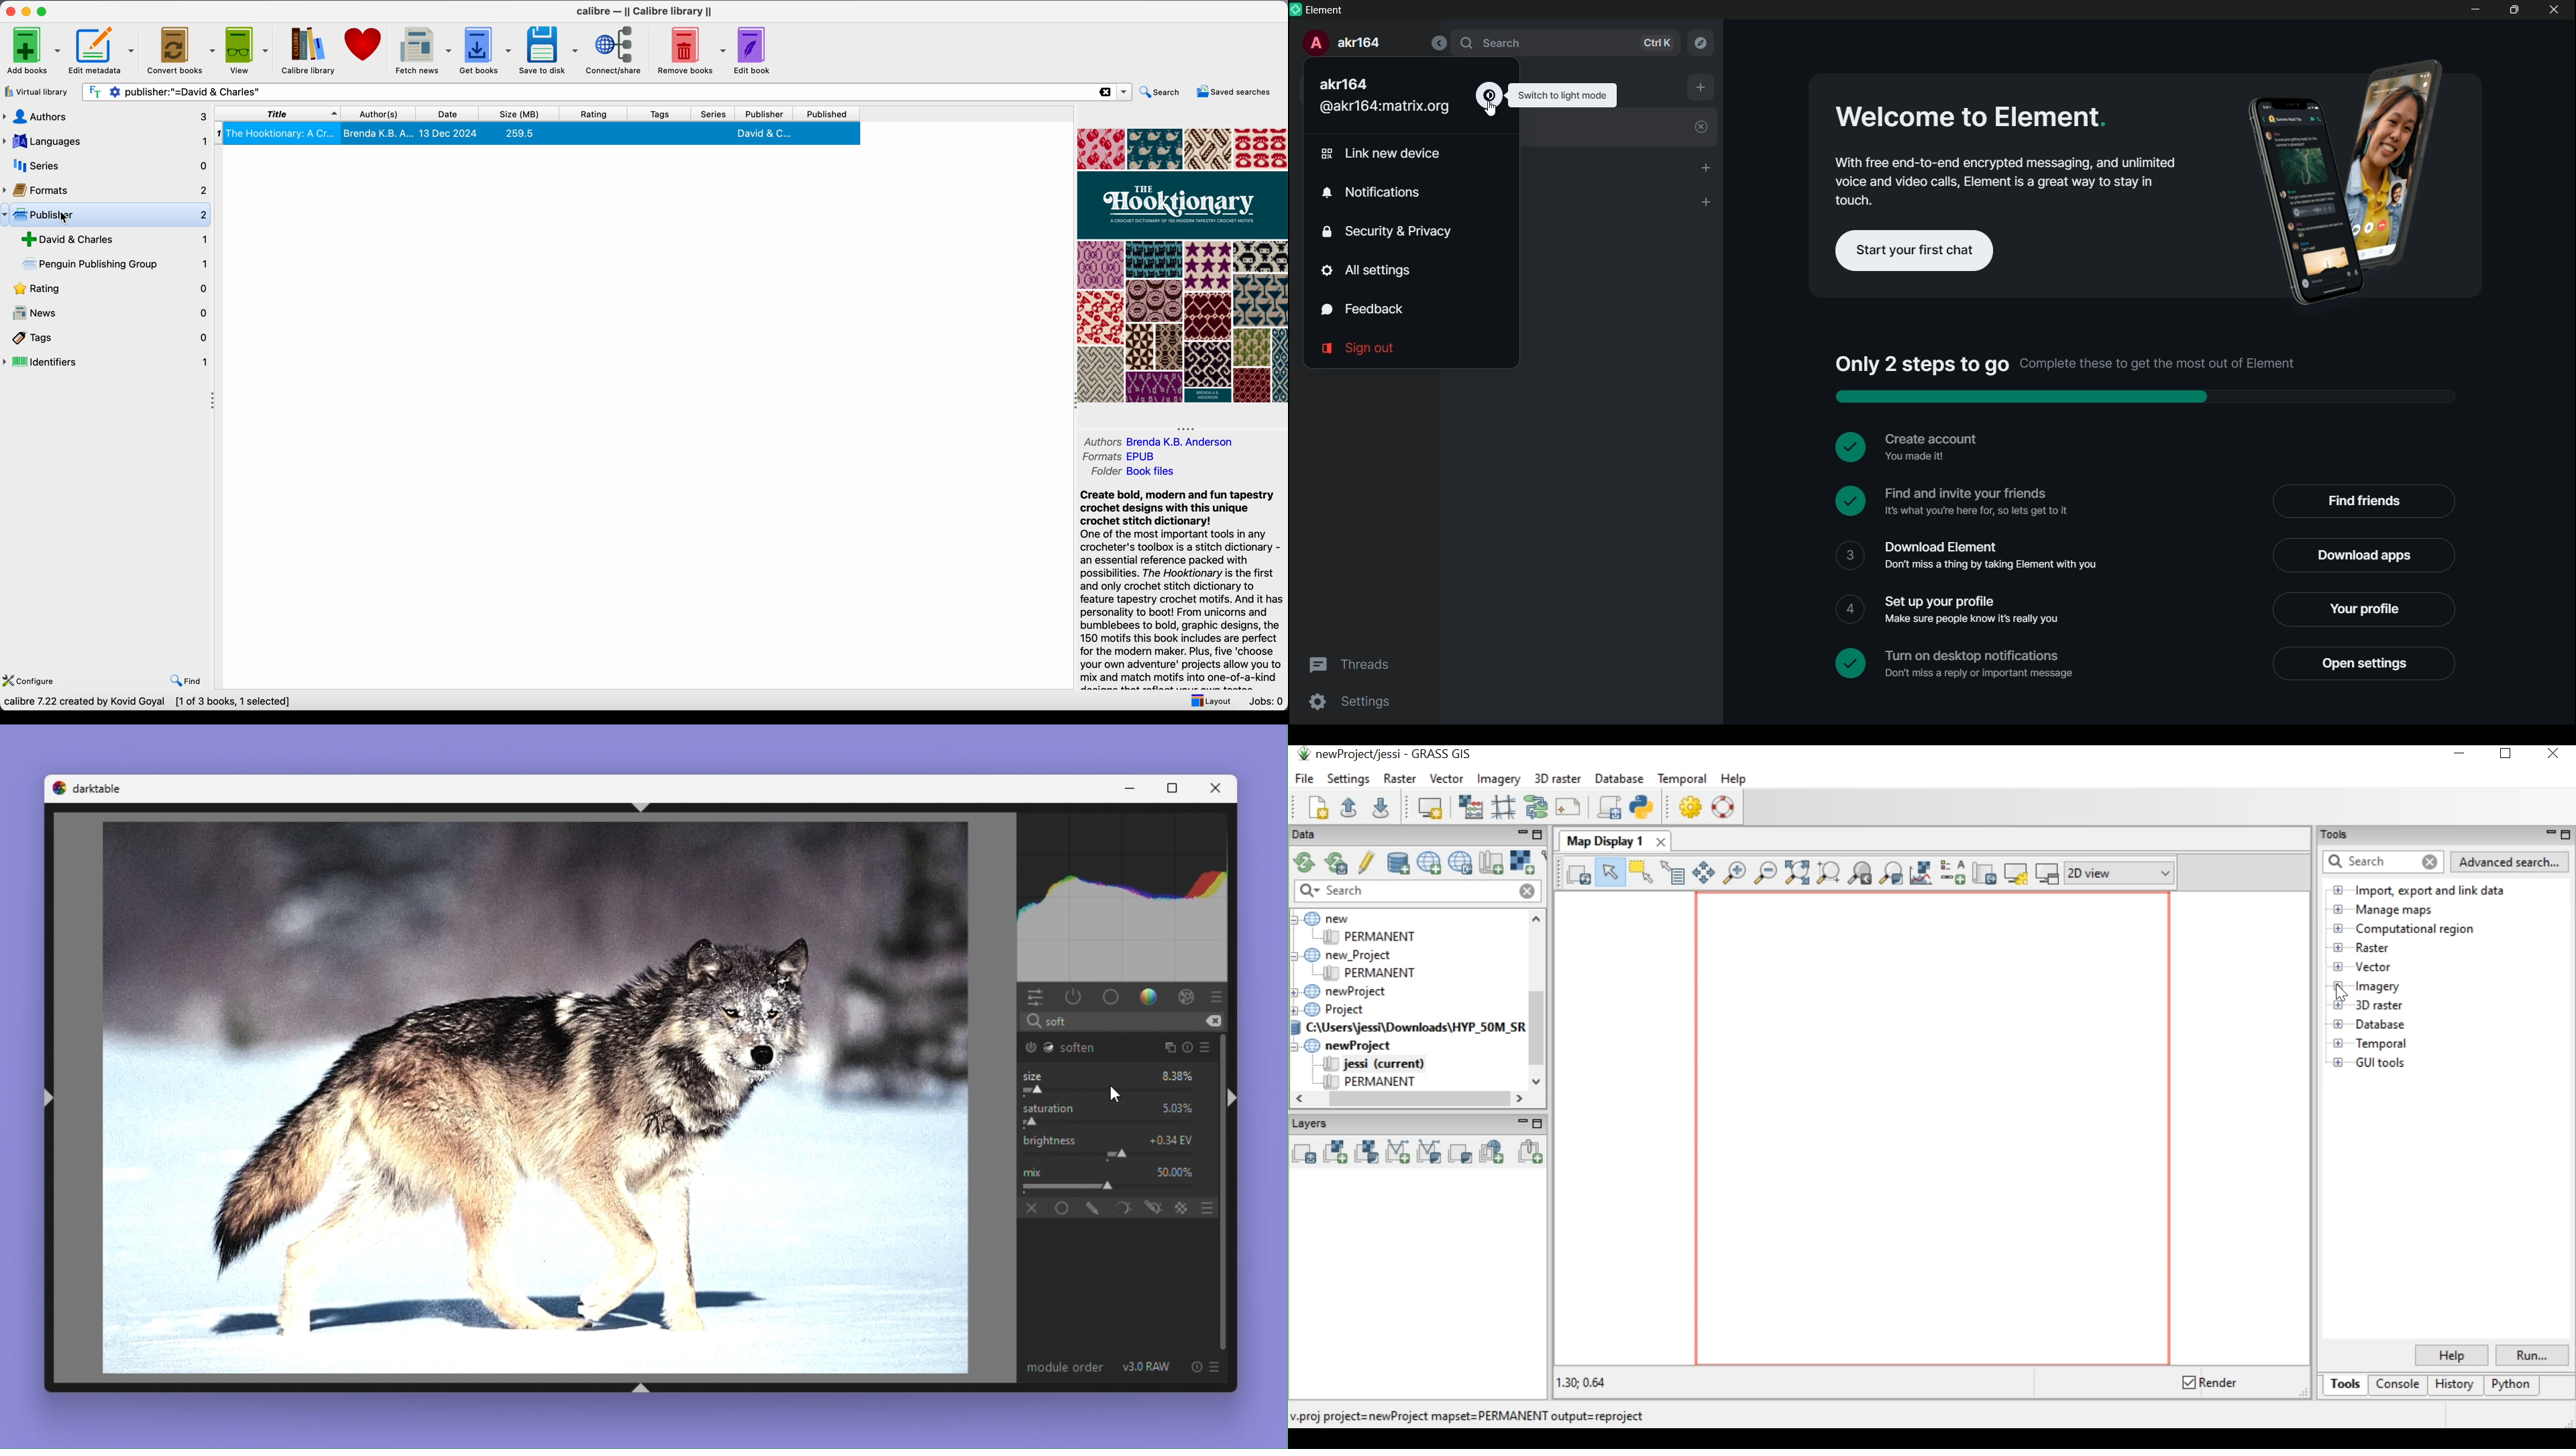 This screenshot has width=2576, height=1456. What do you see at coordinates (1983, 663) in the screenshot?
I see `turn on desktop notifications don't miss a reply or important message` at bounding box center [1983, 663].